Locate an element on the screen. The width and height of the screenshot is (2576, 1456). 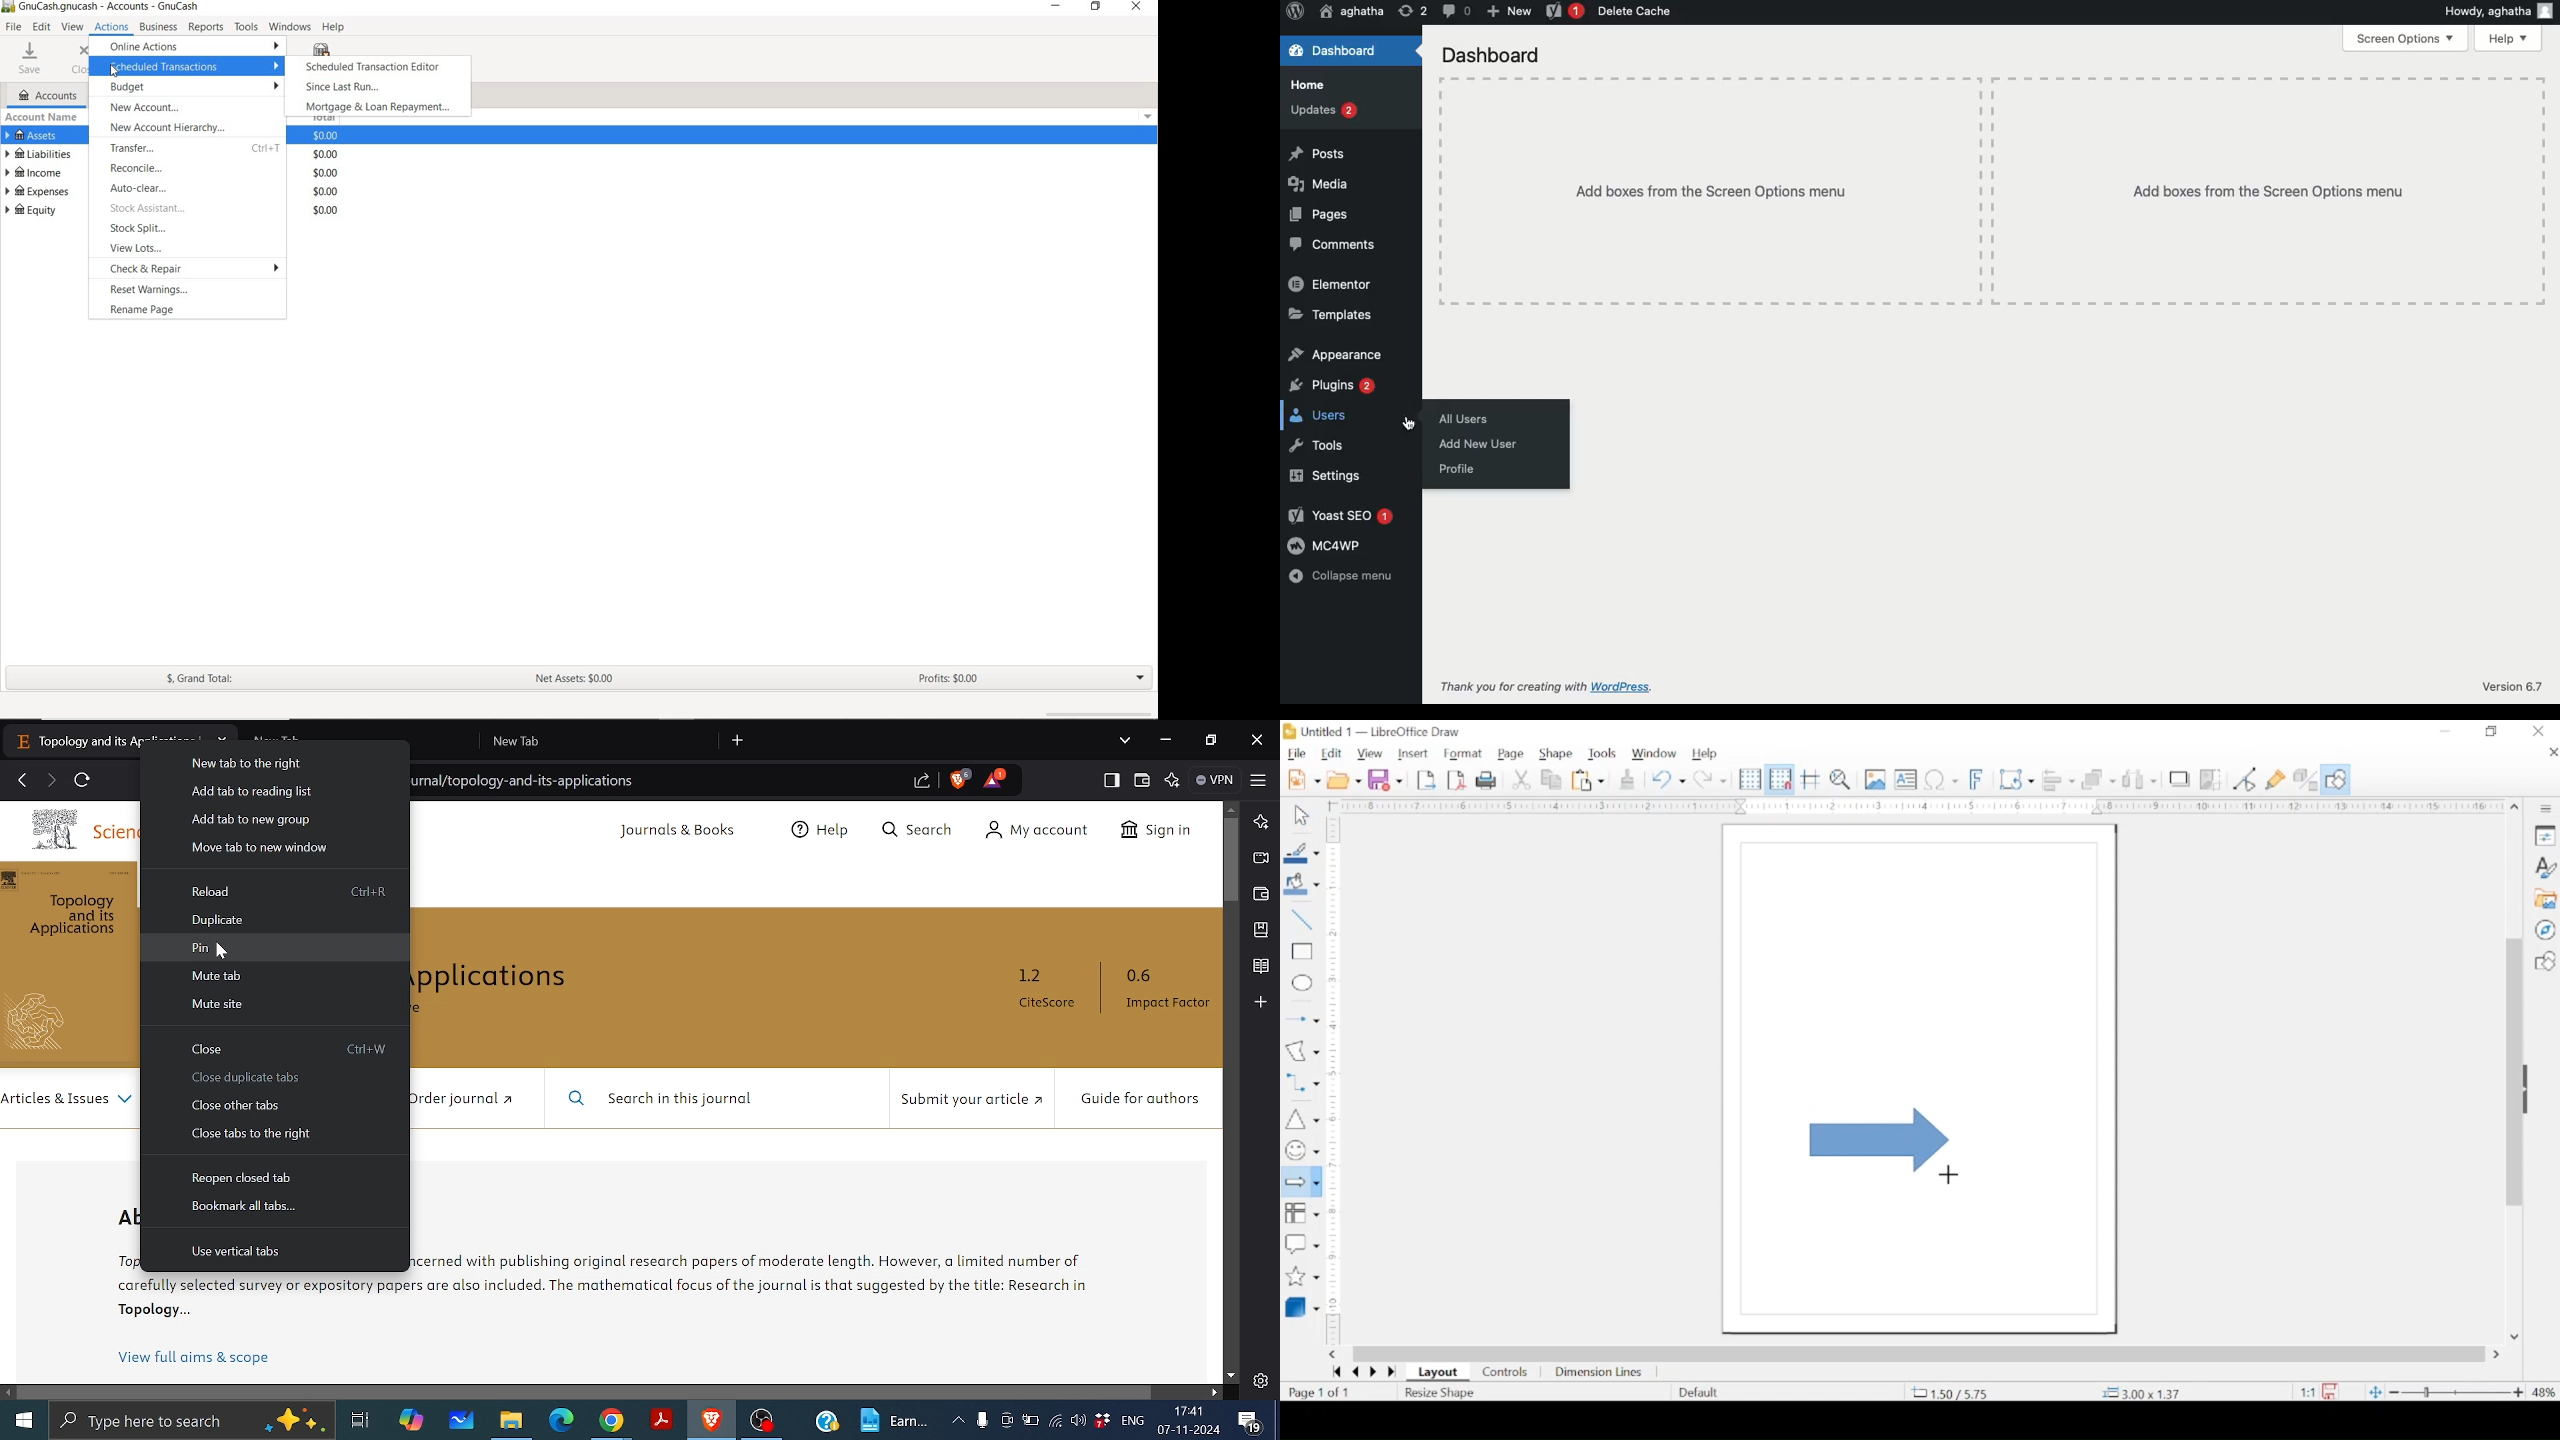
Logo is located at coordinates (1294, 12).